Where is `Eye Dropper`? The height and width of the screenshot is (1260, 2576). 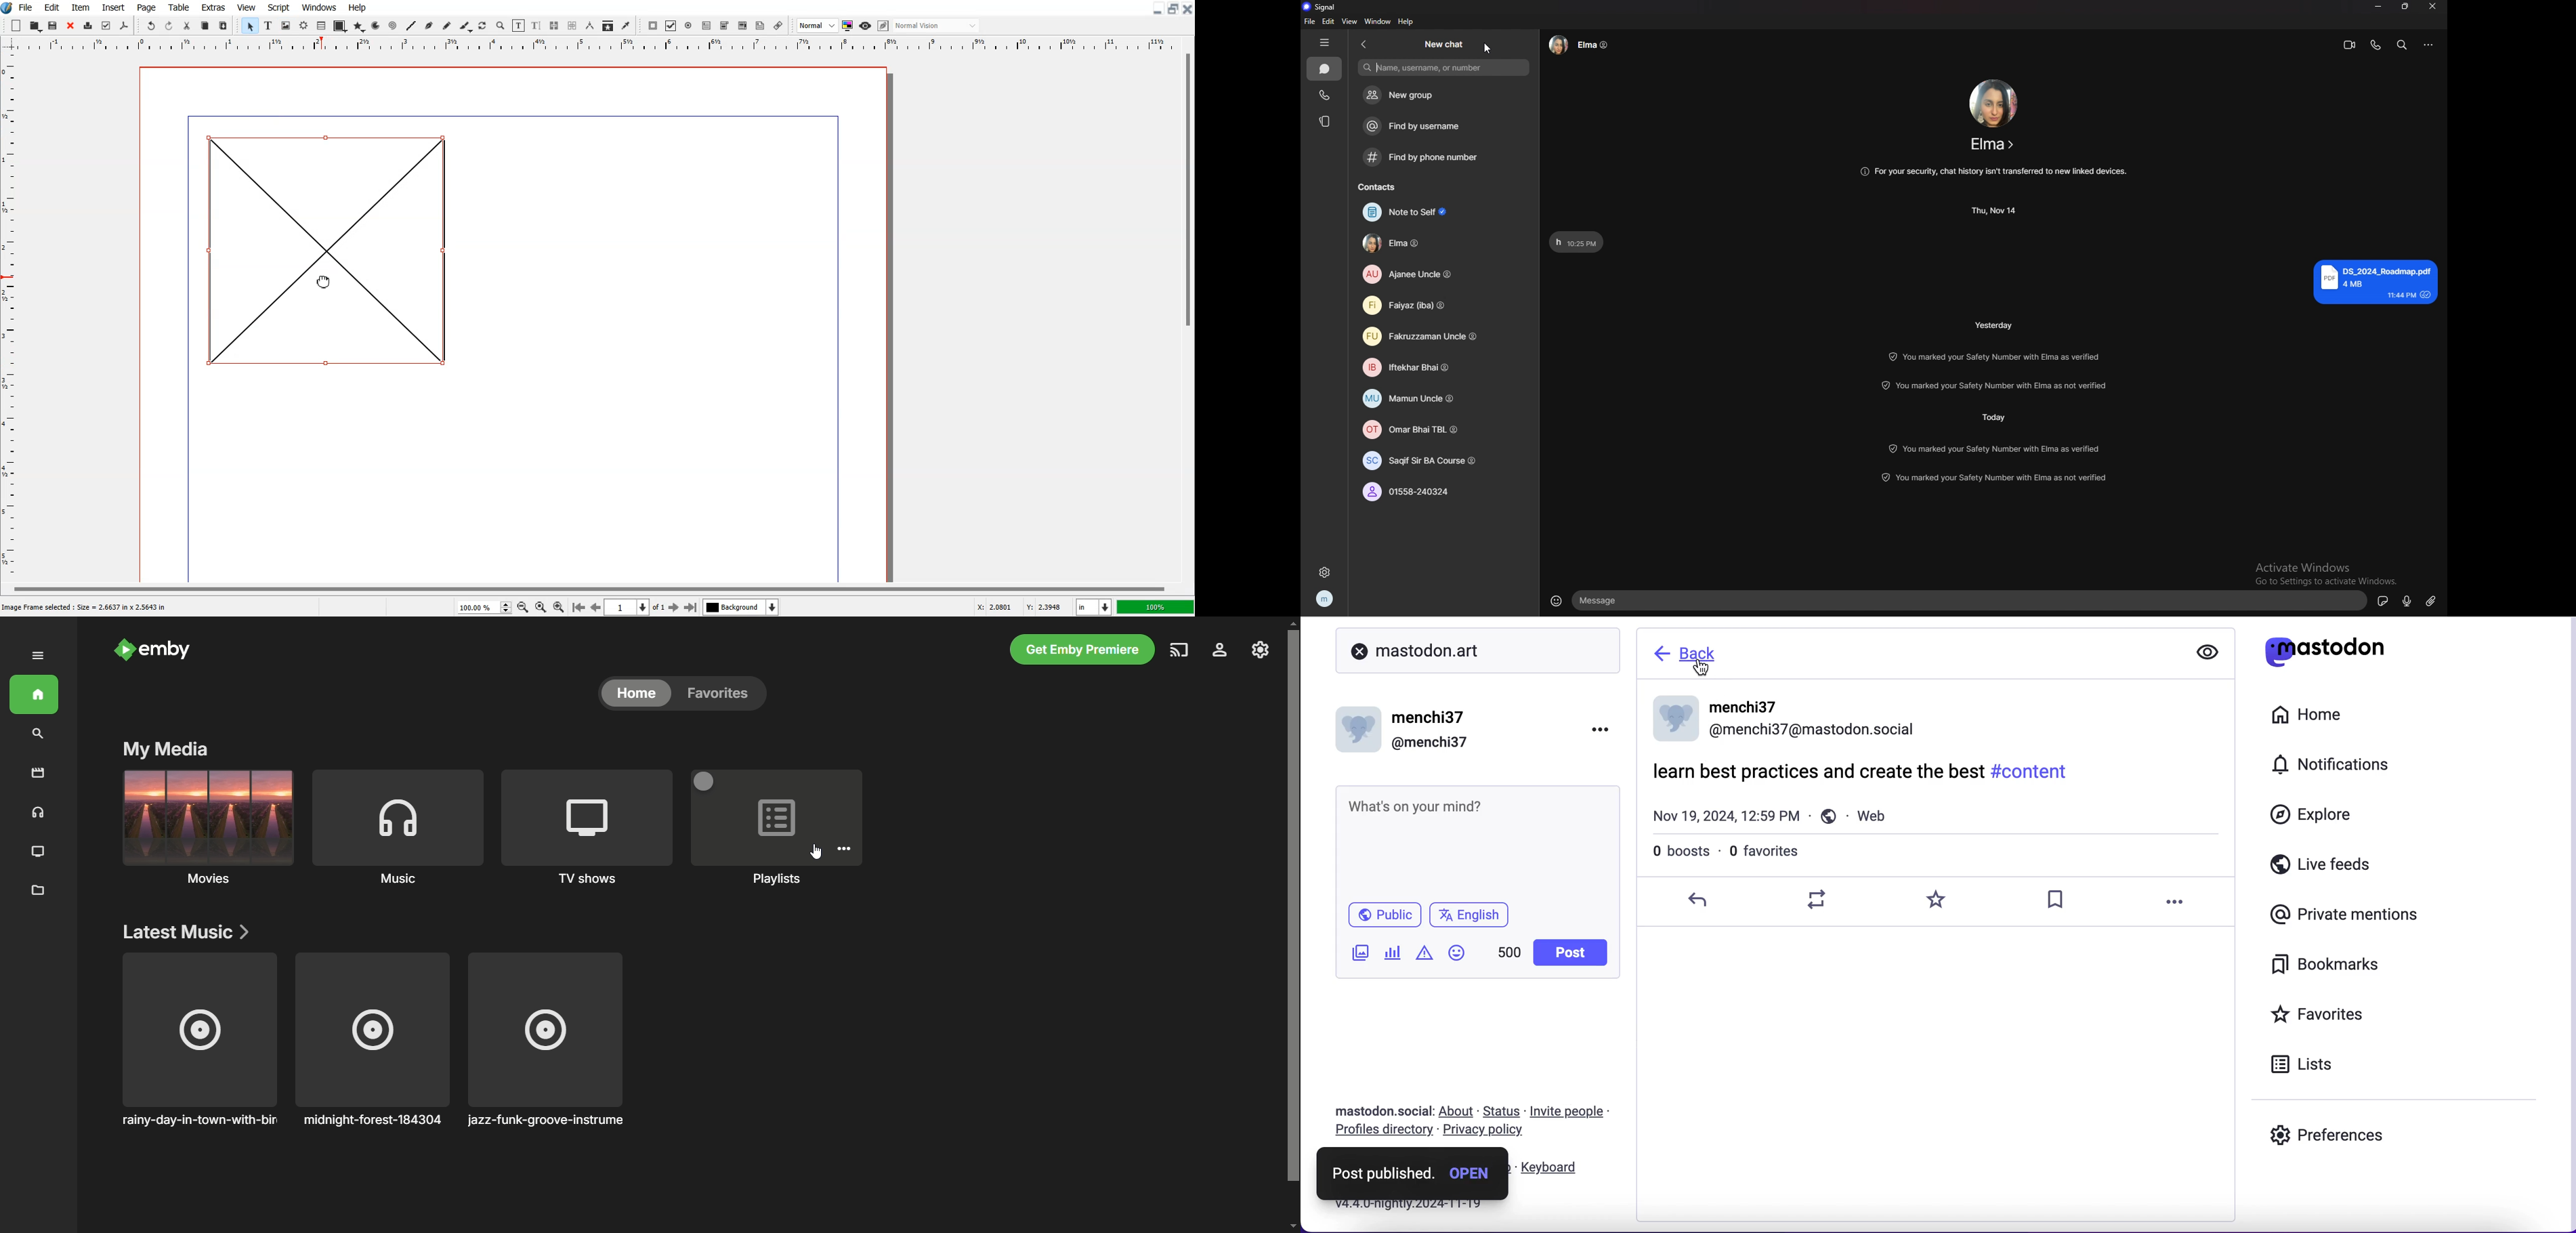
Eye Dropper is located at coordinates (626, 26).